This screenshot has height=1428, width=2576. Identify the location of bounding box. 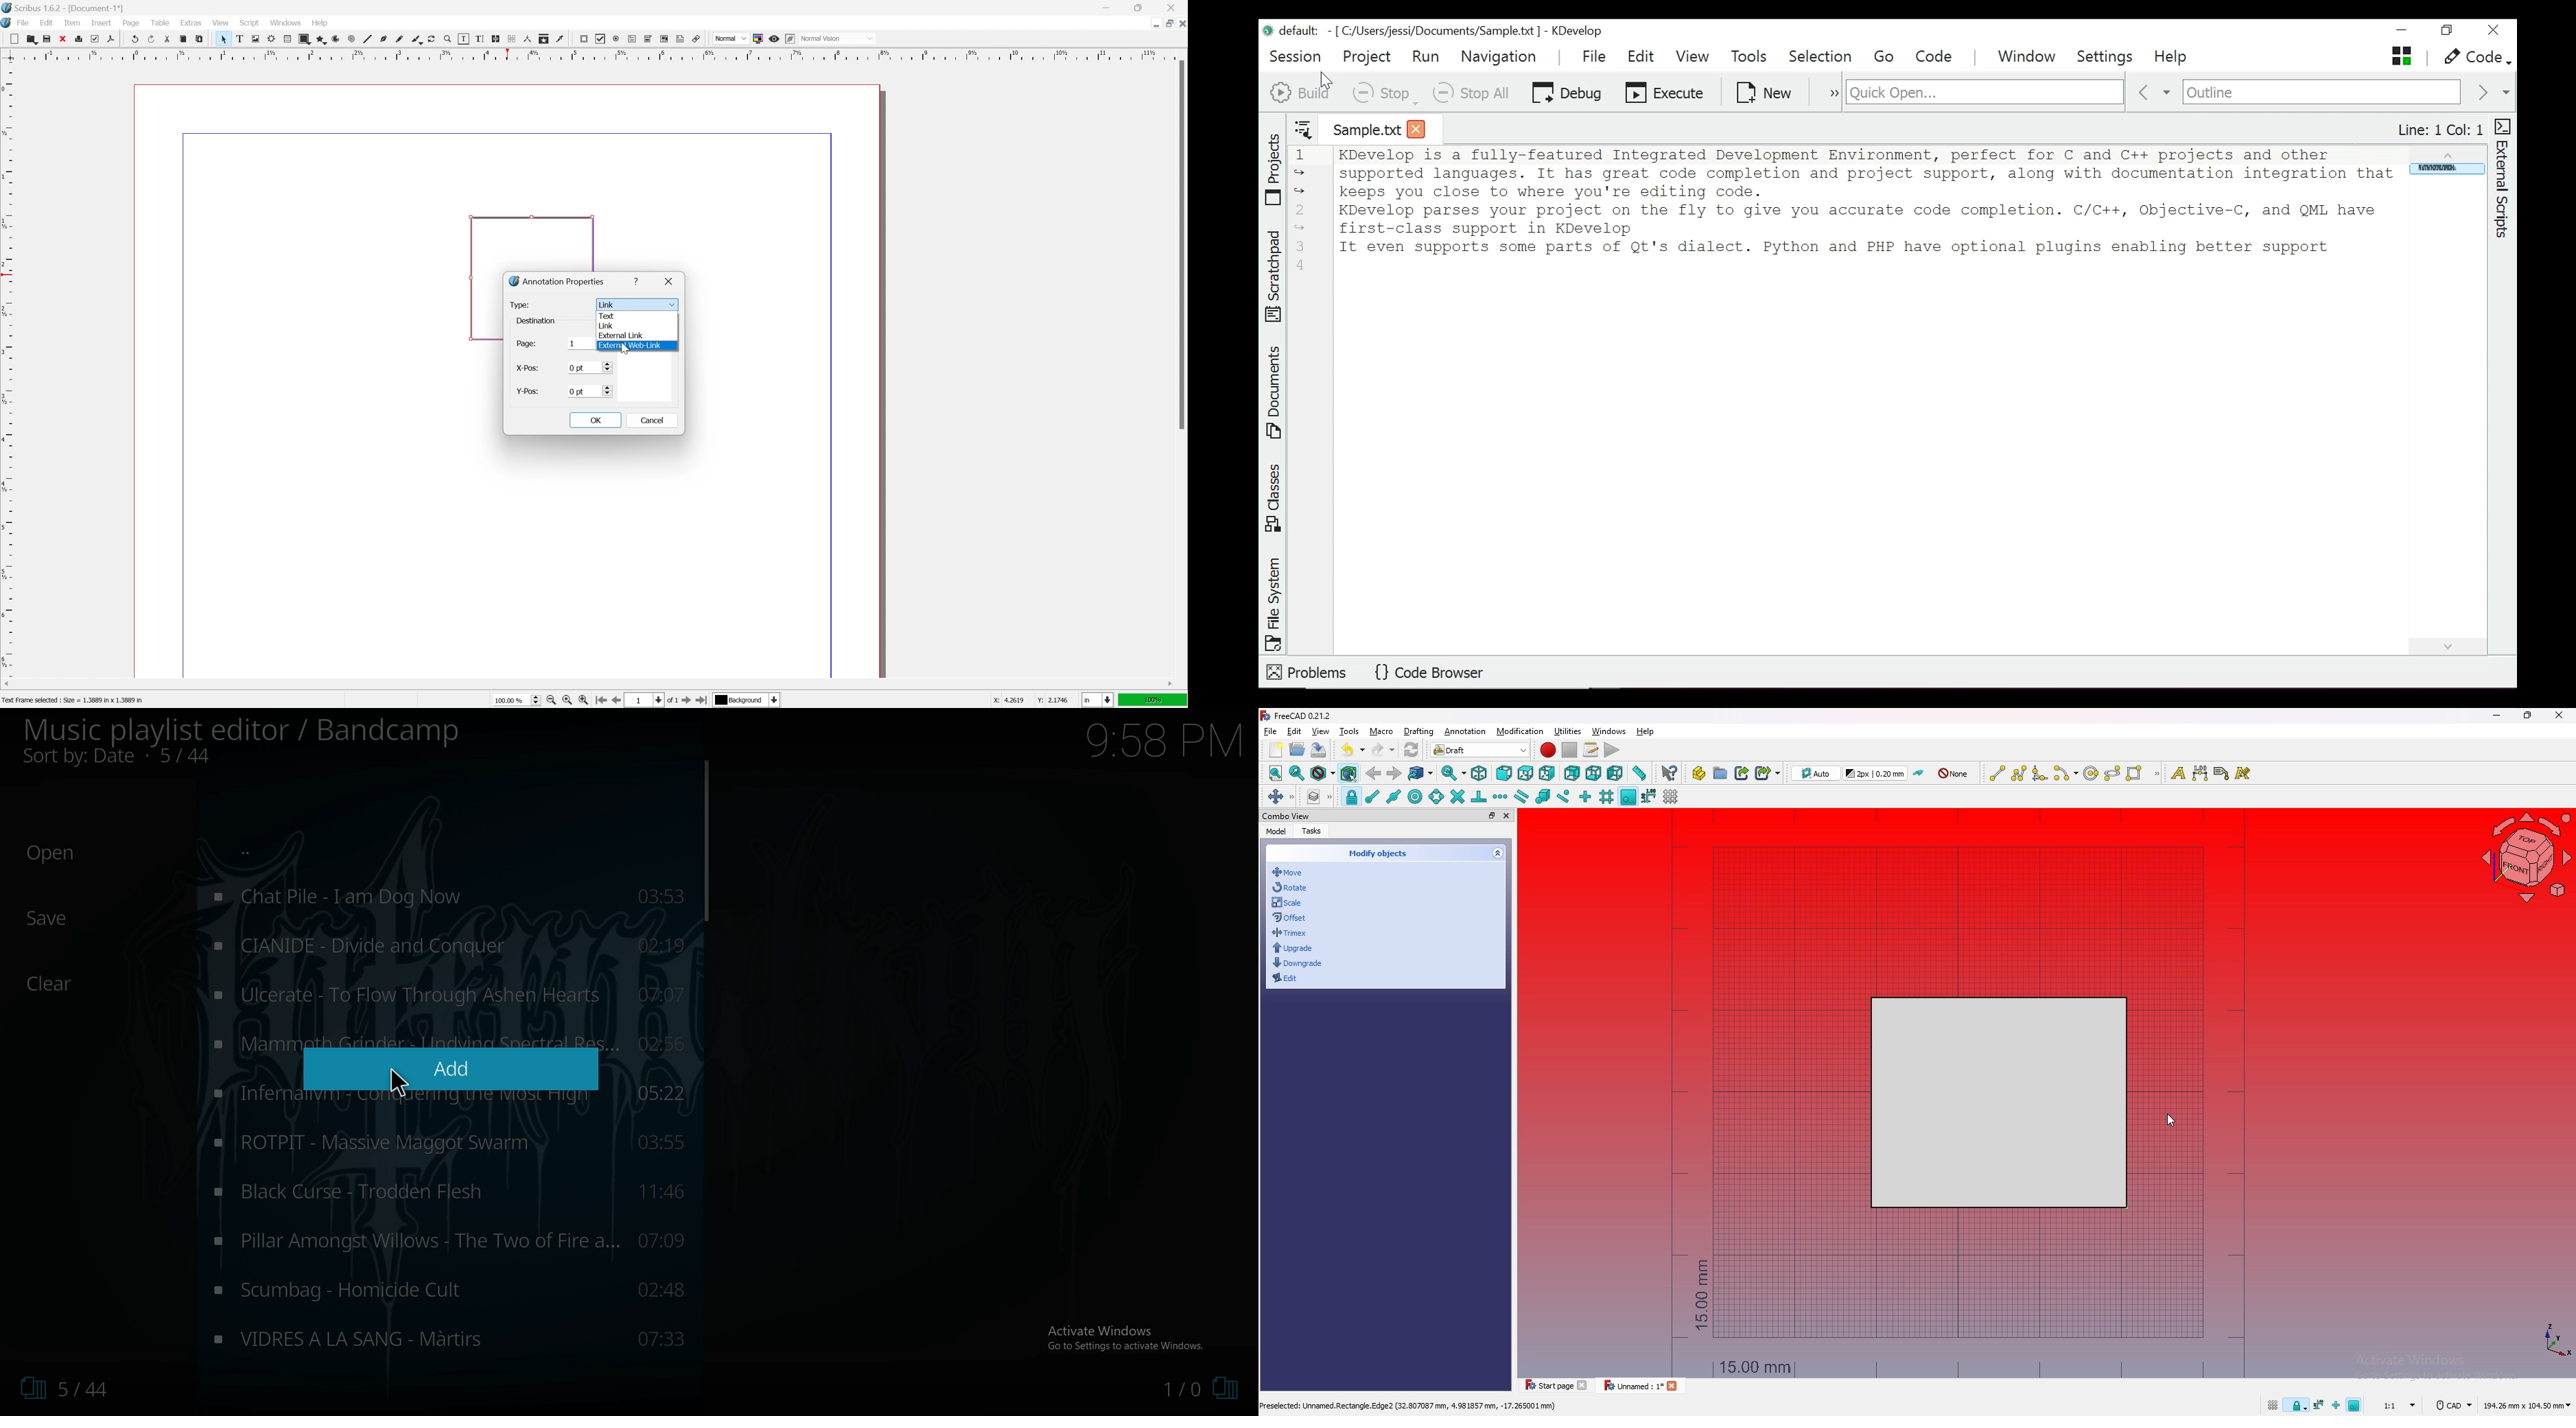
(1349, 774).